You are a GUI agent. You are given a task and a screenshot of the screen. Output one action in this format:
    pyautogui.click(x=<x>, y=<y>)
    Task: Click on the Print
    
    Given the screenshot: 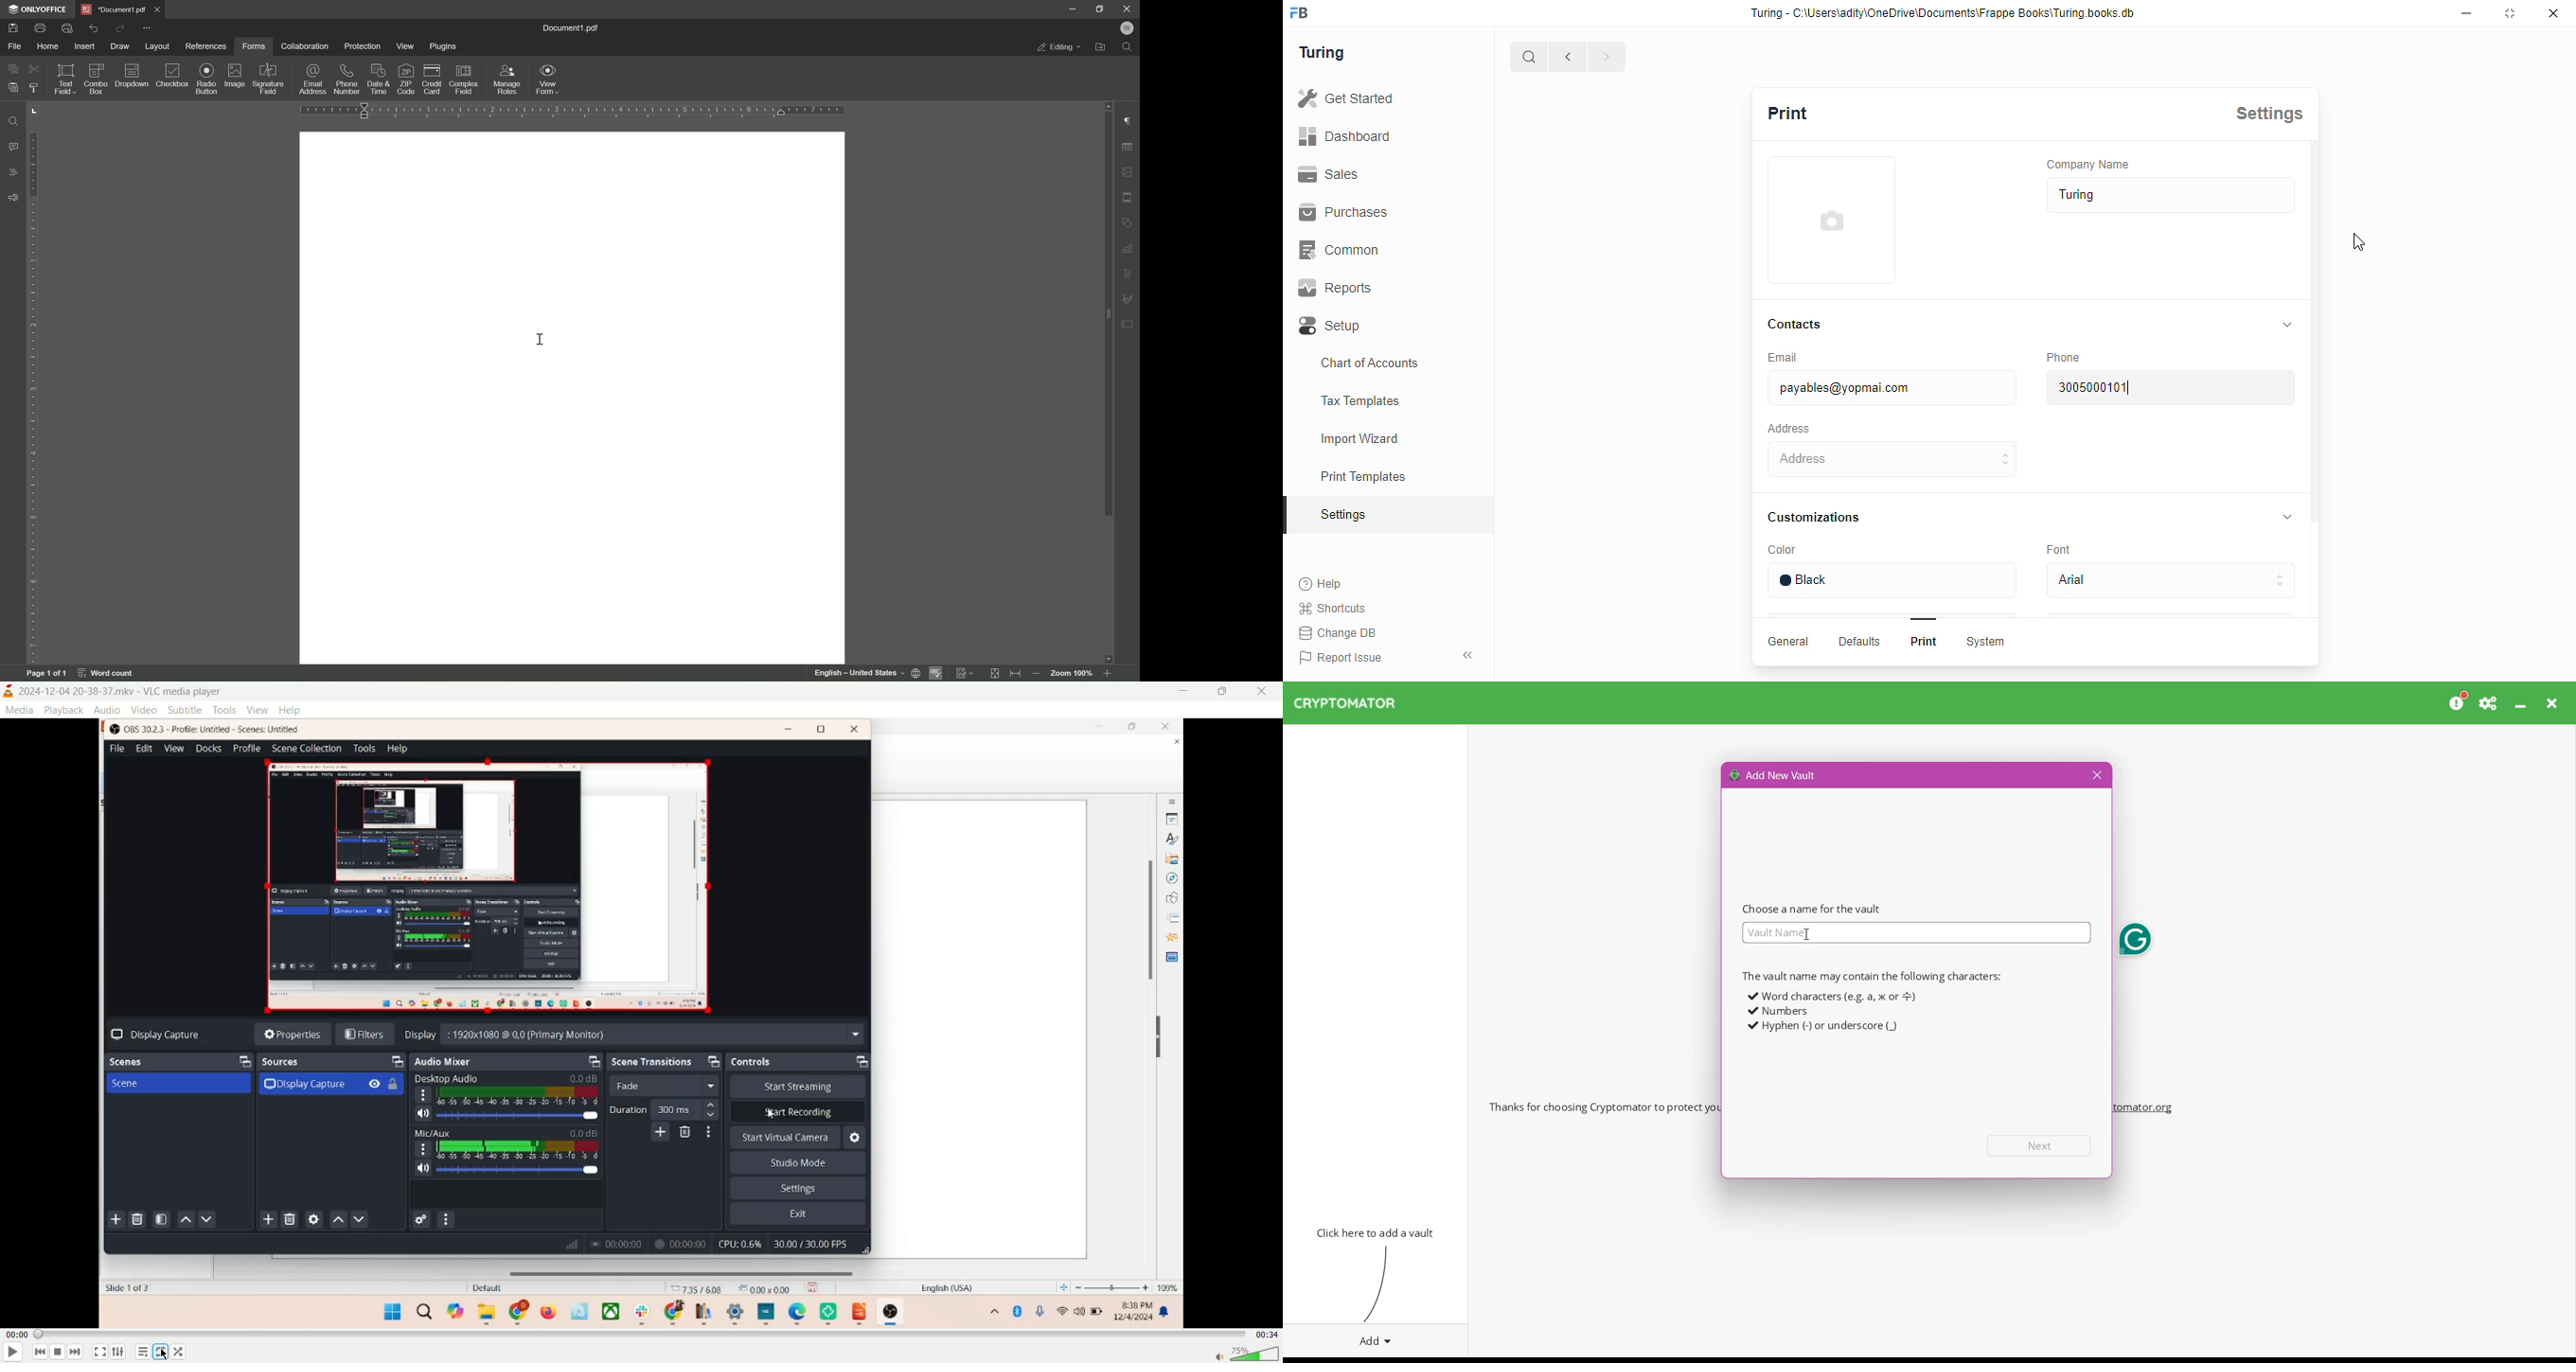 What is the action you would take?
    pyautogui.click(x=1923, y=642)
    